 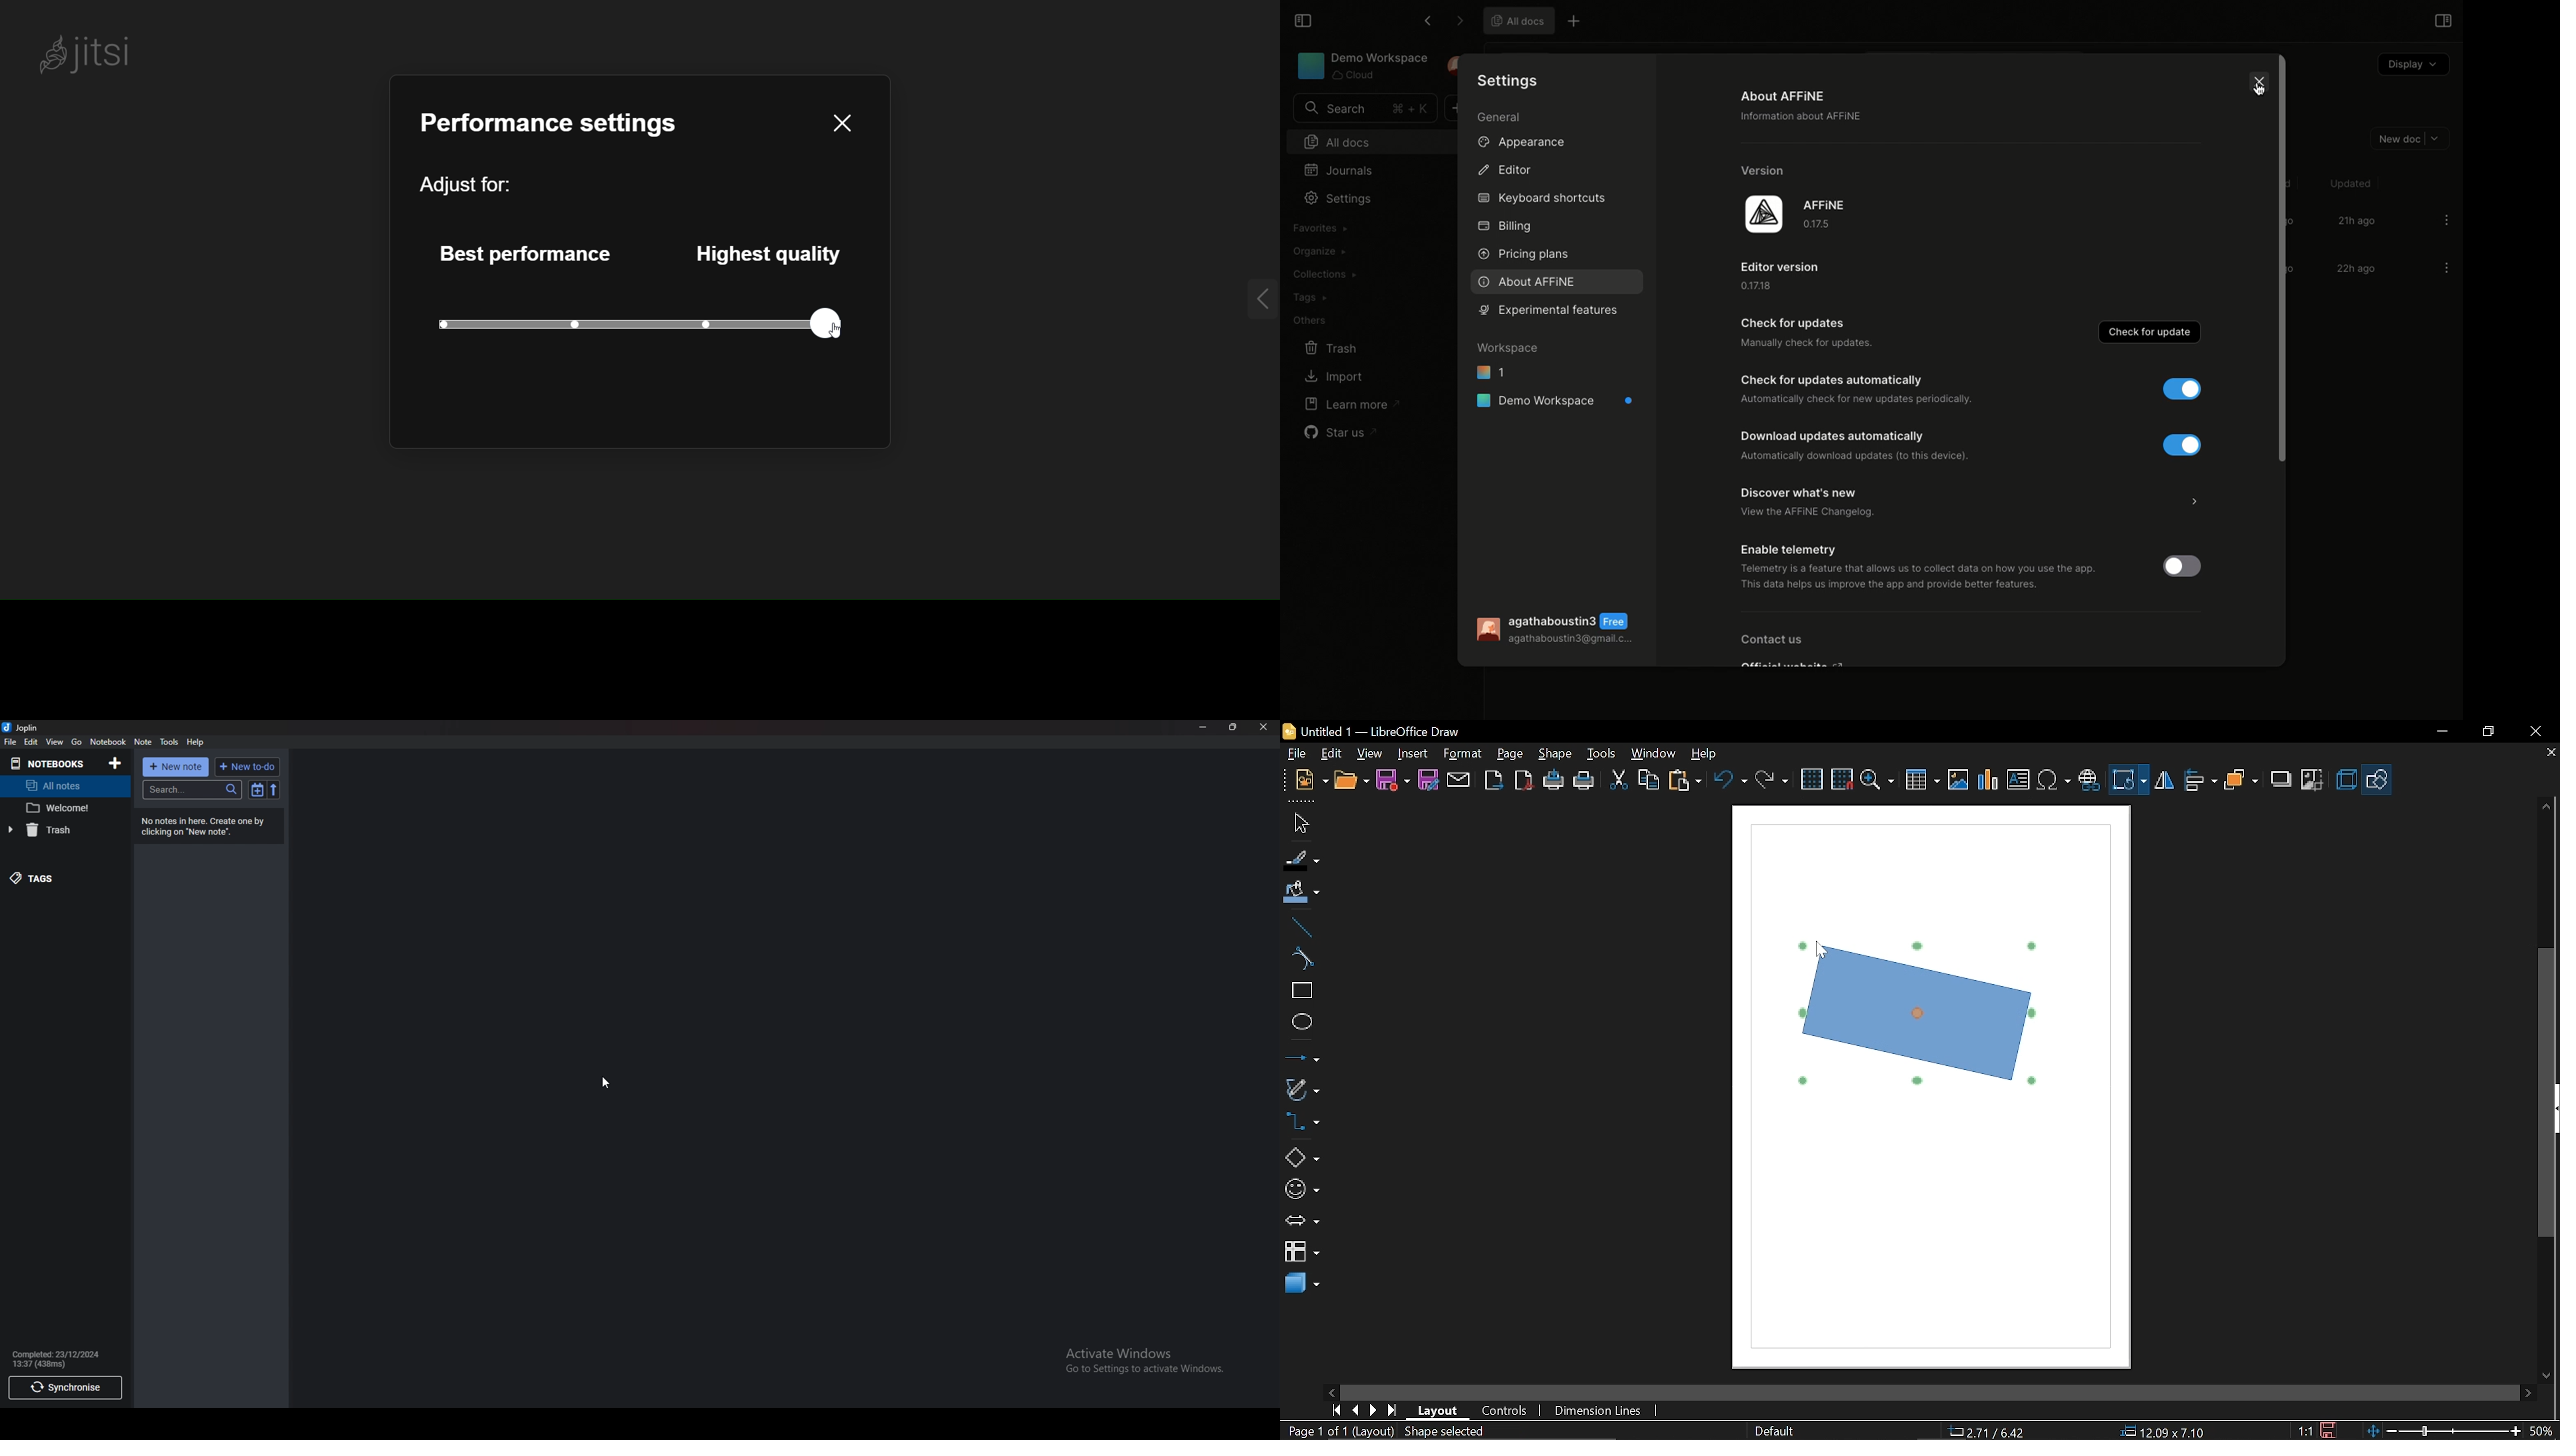 What do you see at coordinates (1772, 1430) in the screenshot?
I see `Default` at bounding box center [1772, 1430].